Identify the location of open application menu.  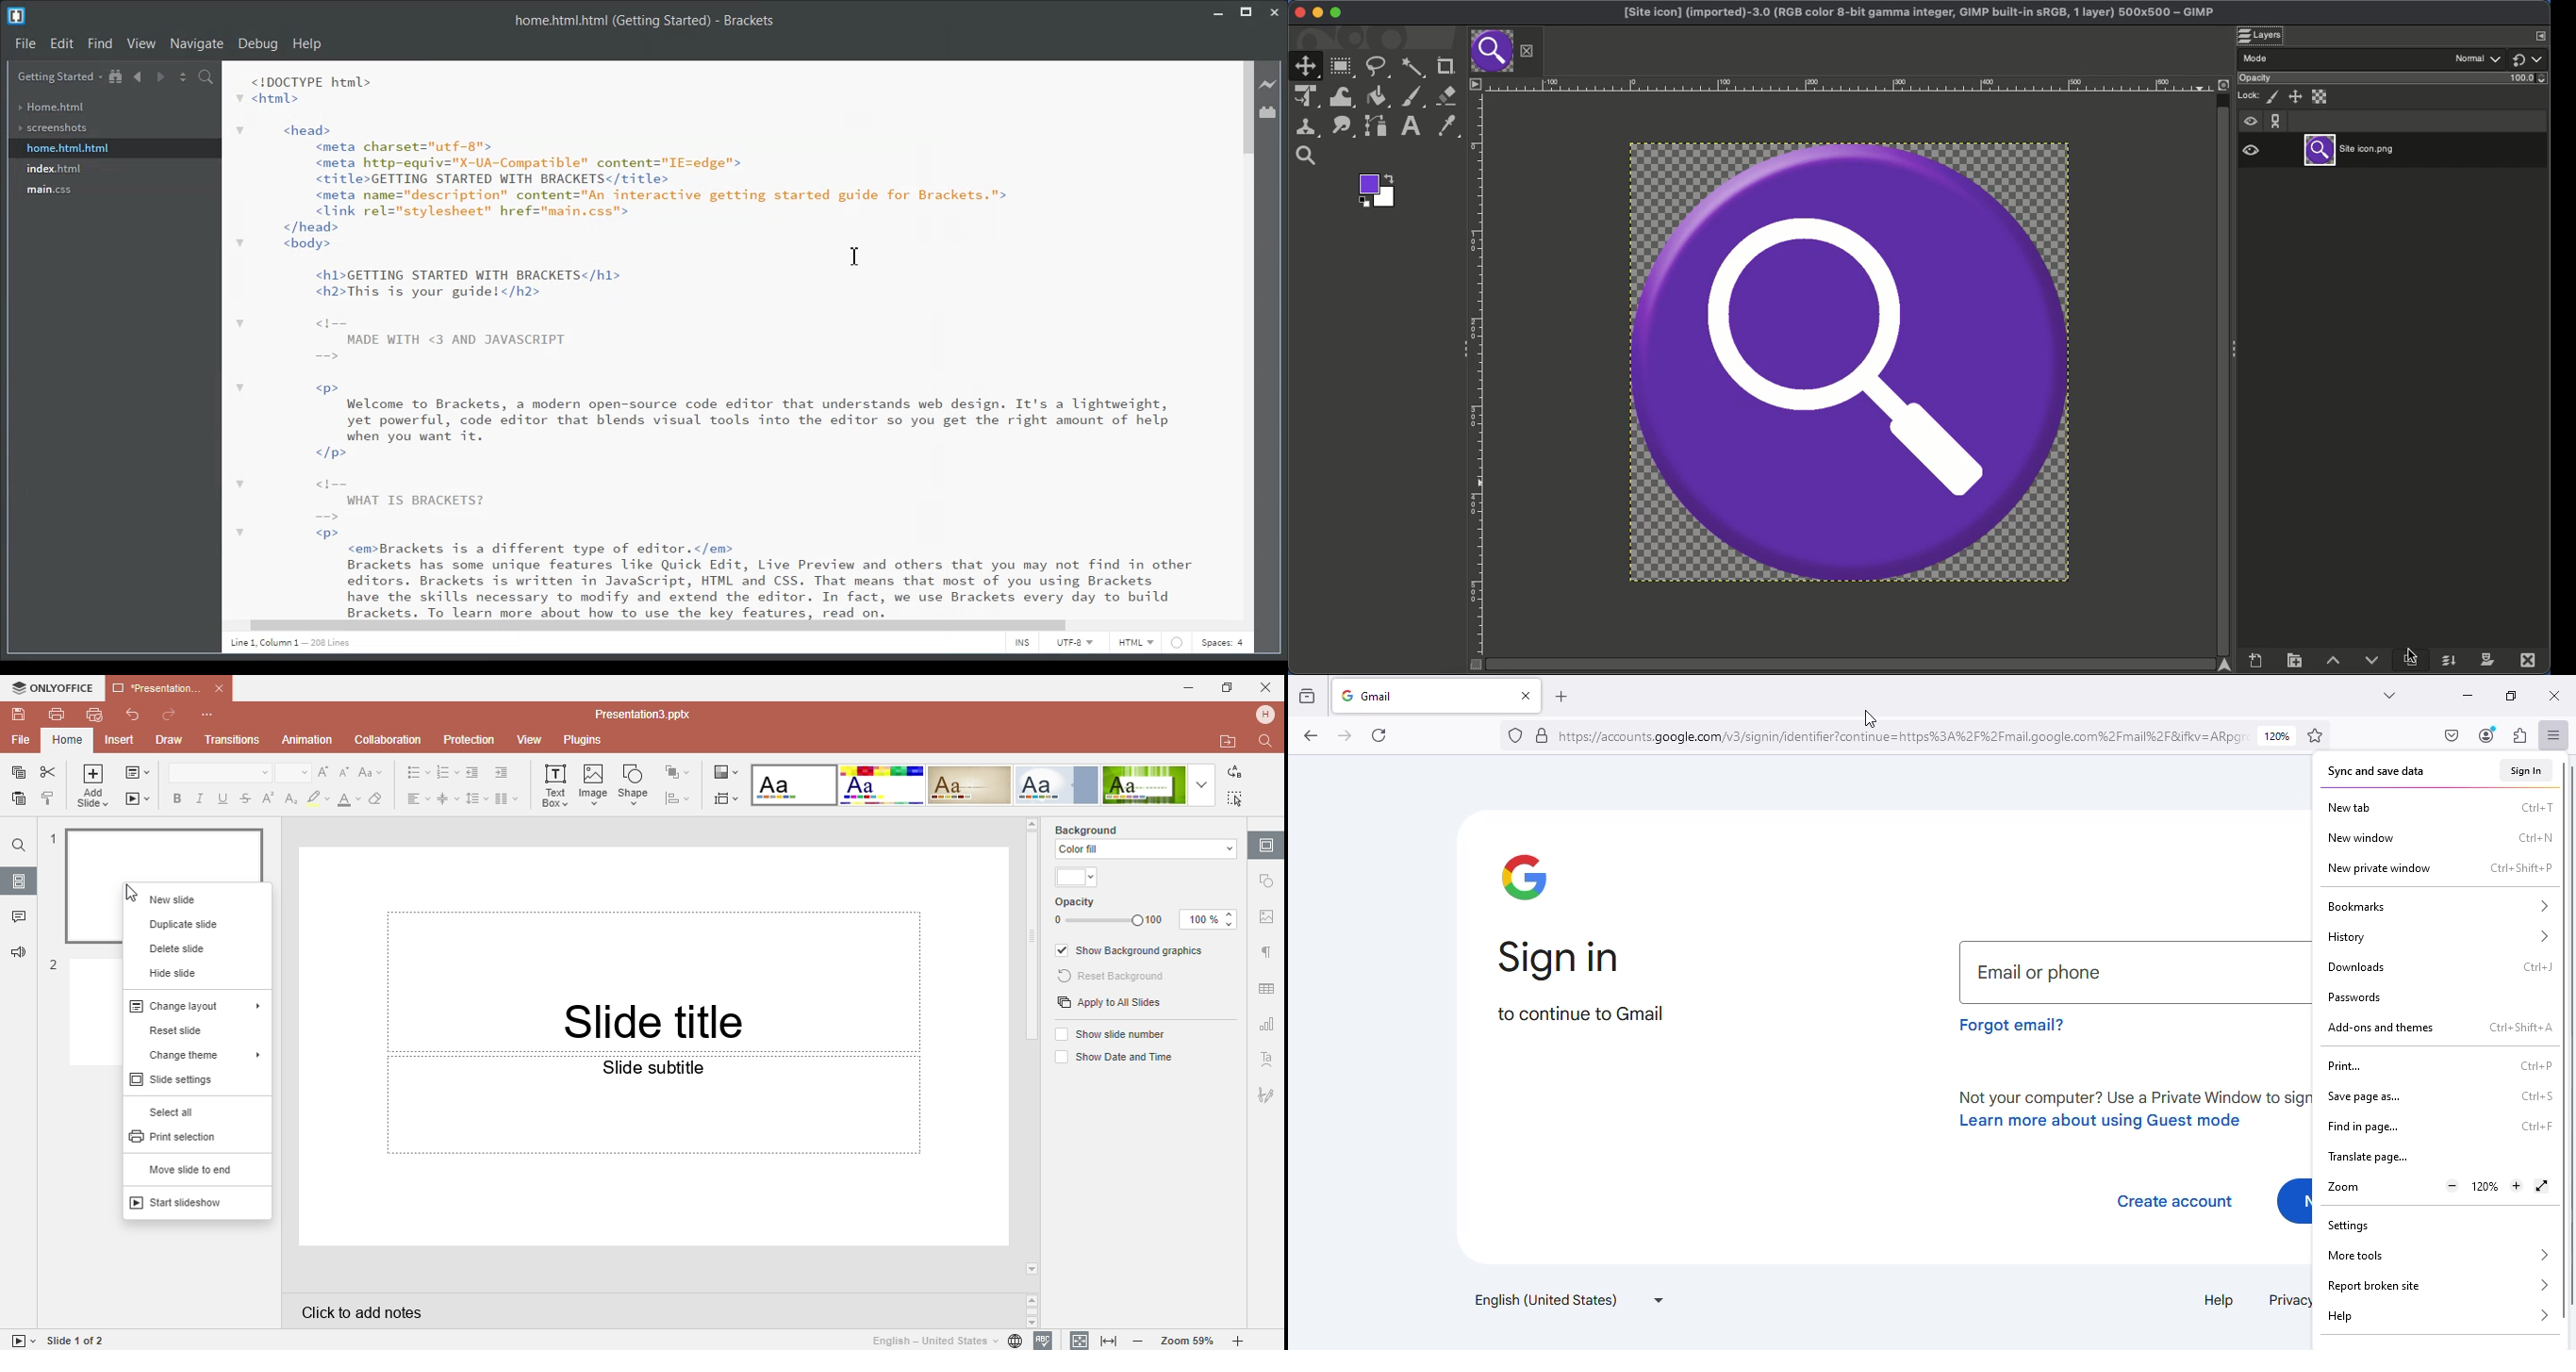
(2555, 734).